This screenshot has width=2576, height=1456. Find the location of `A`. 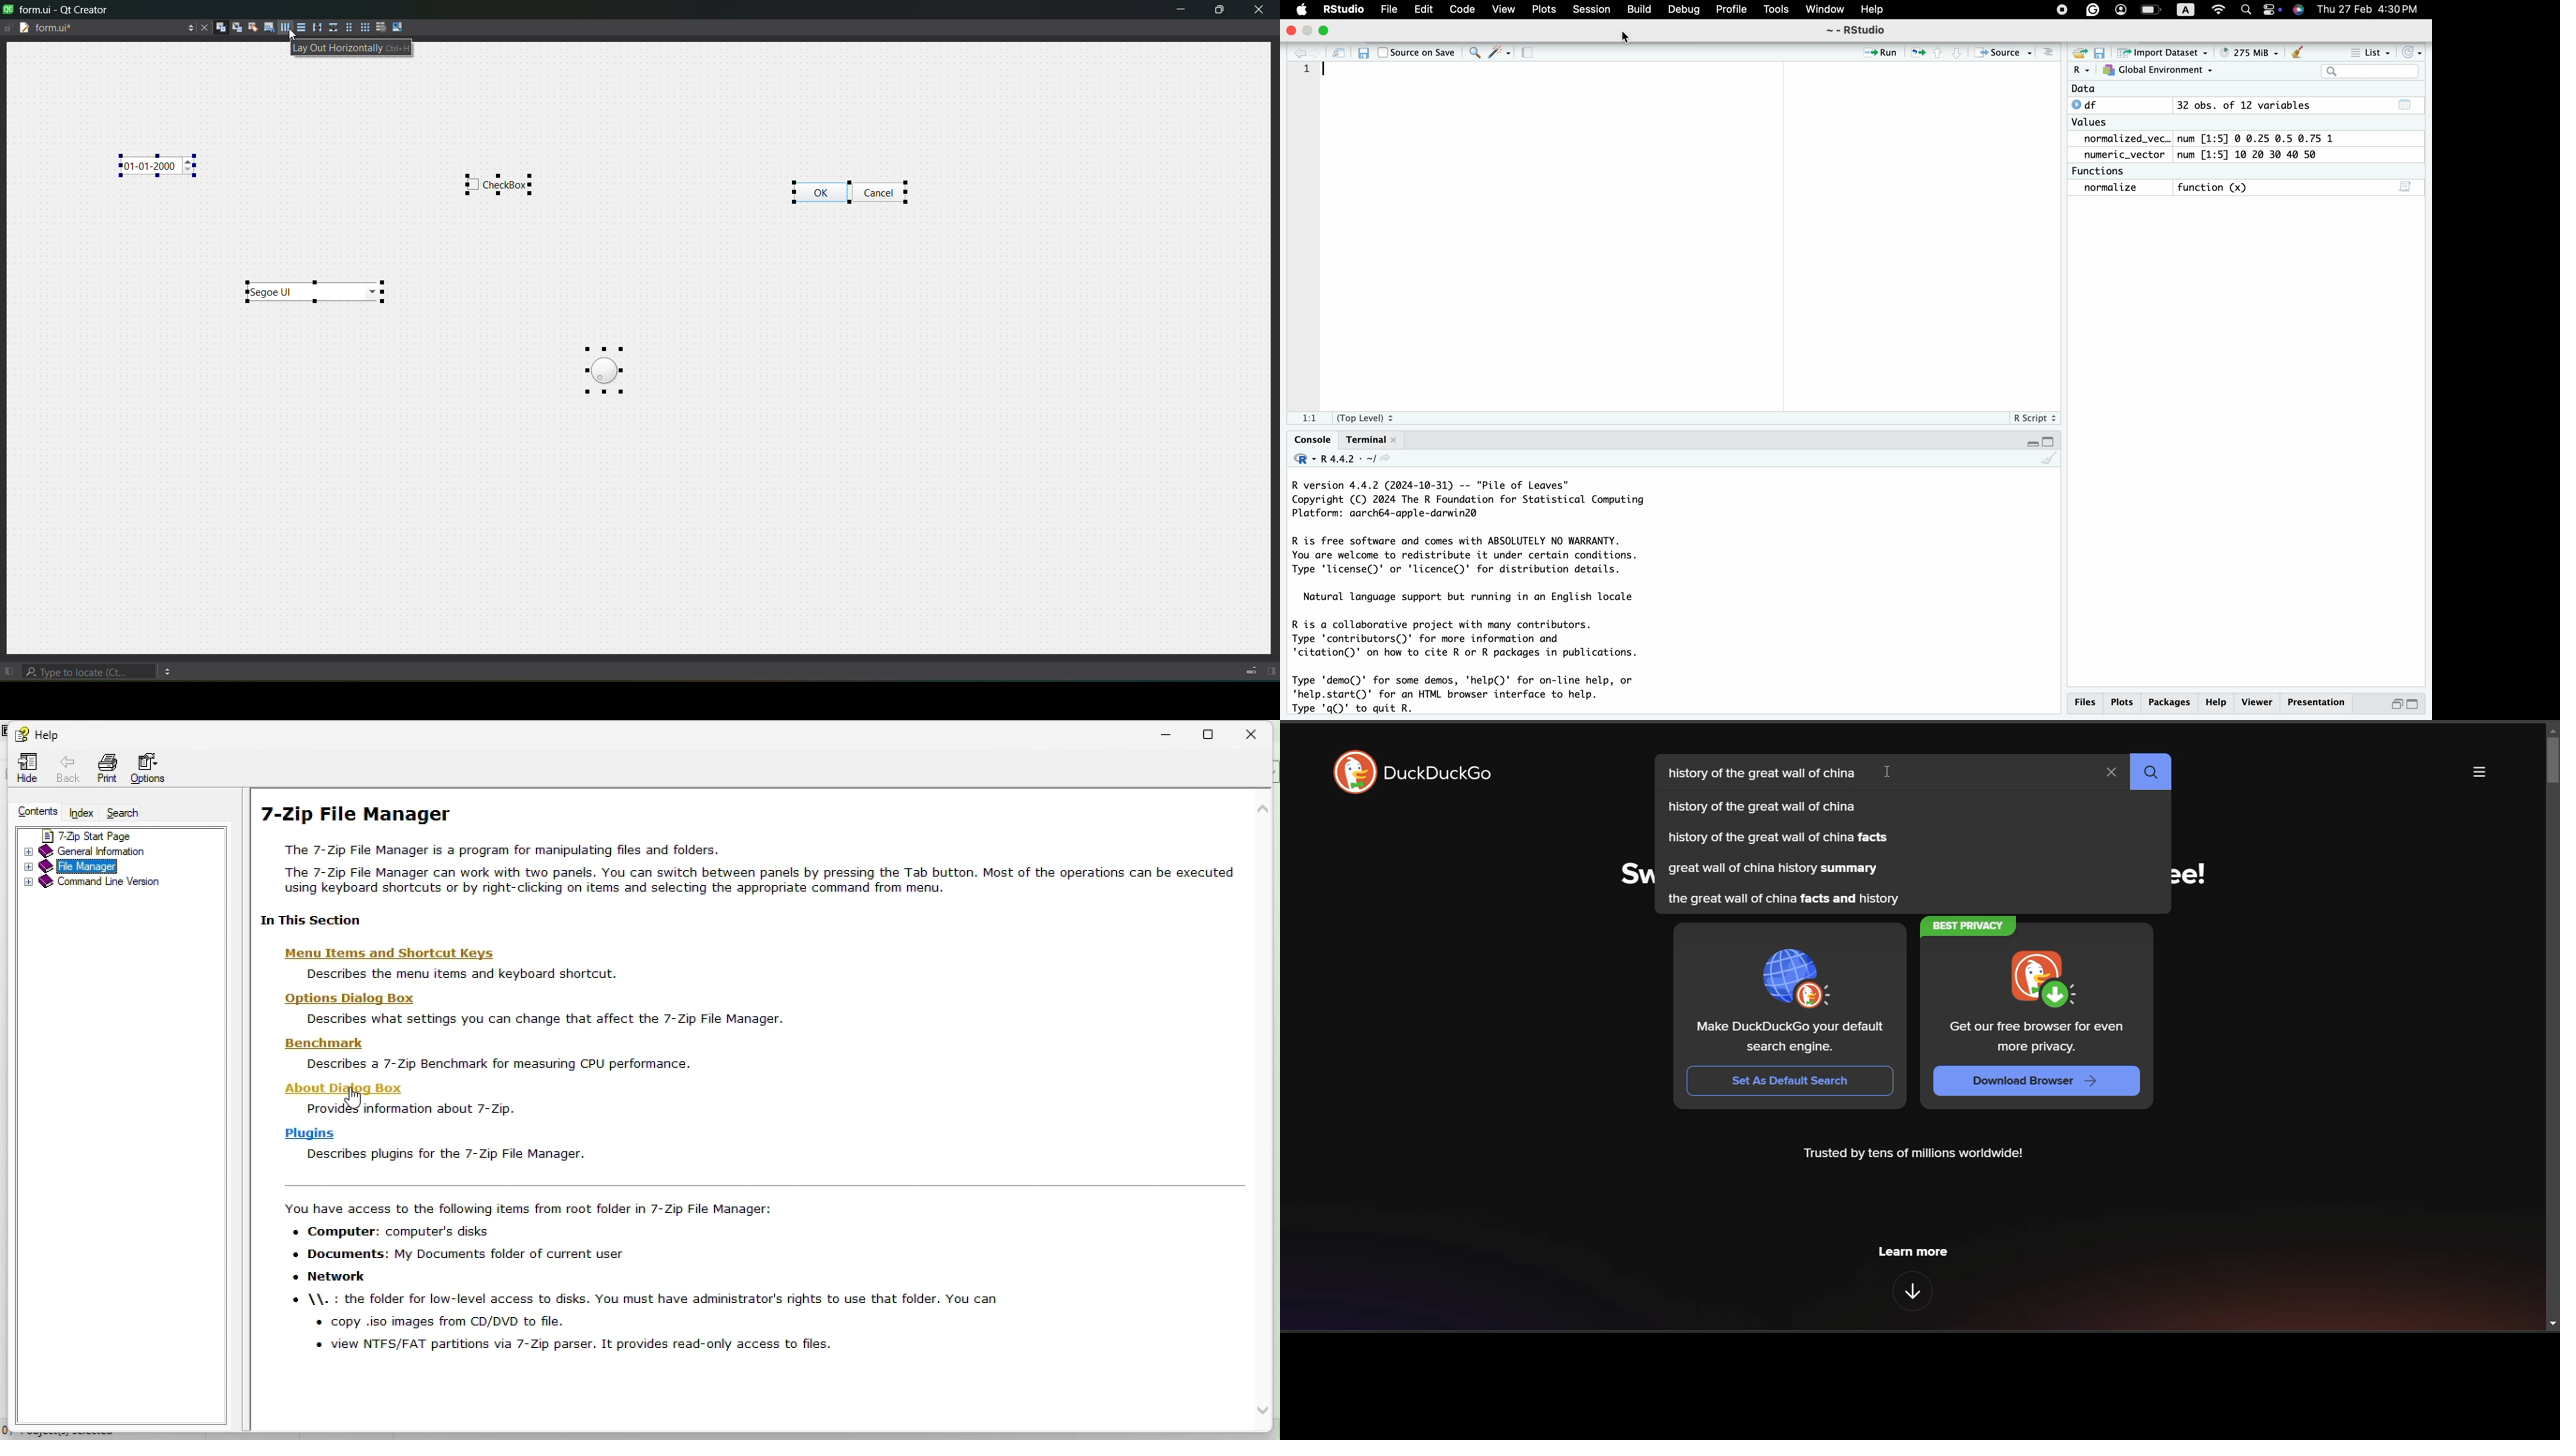

A is located at coordinates (2186, 10).